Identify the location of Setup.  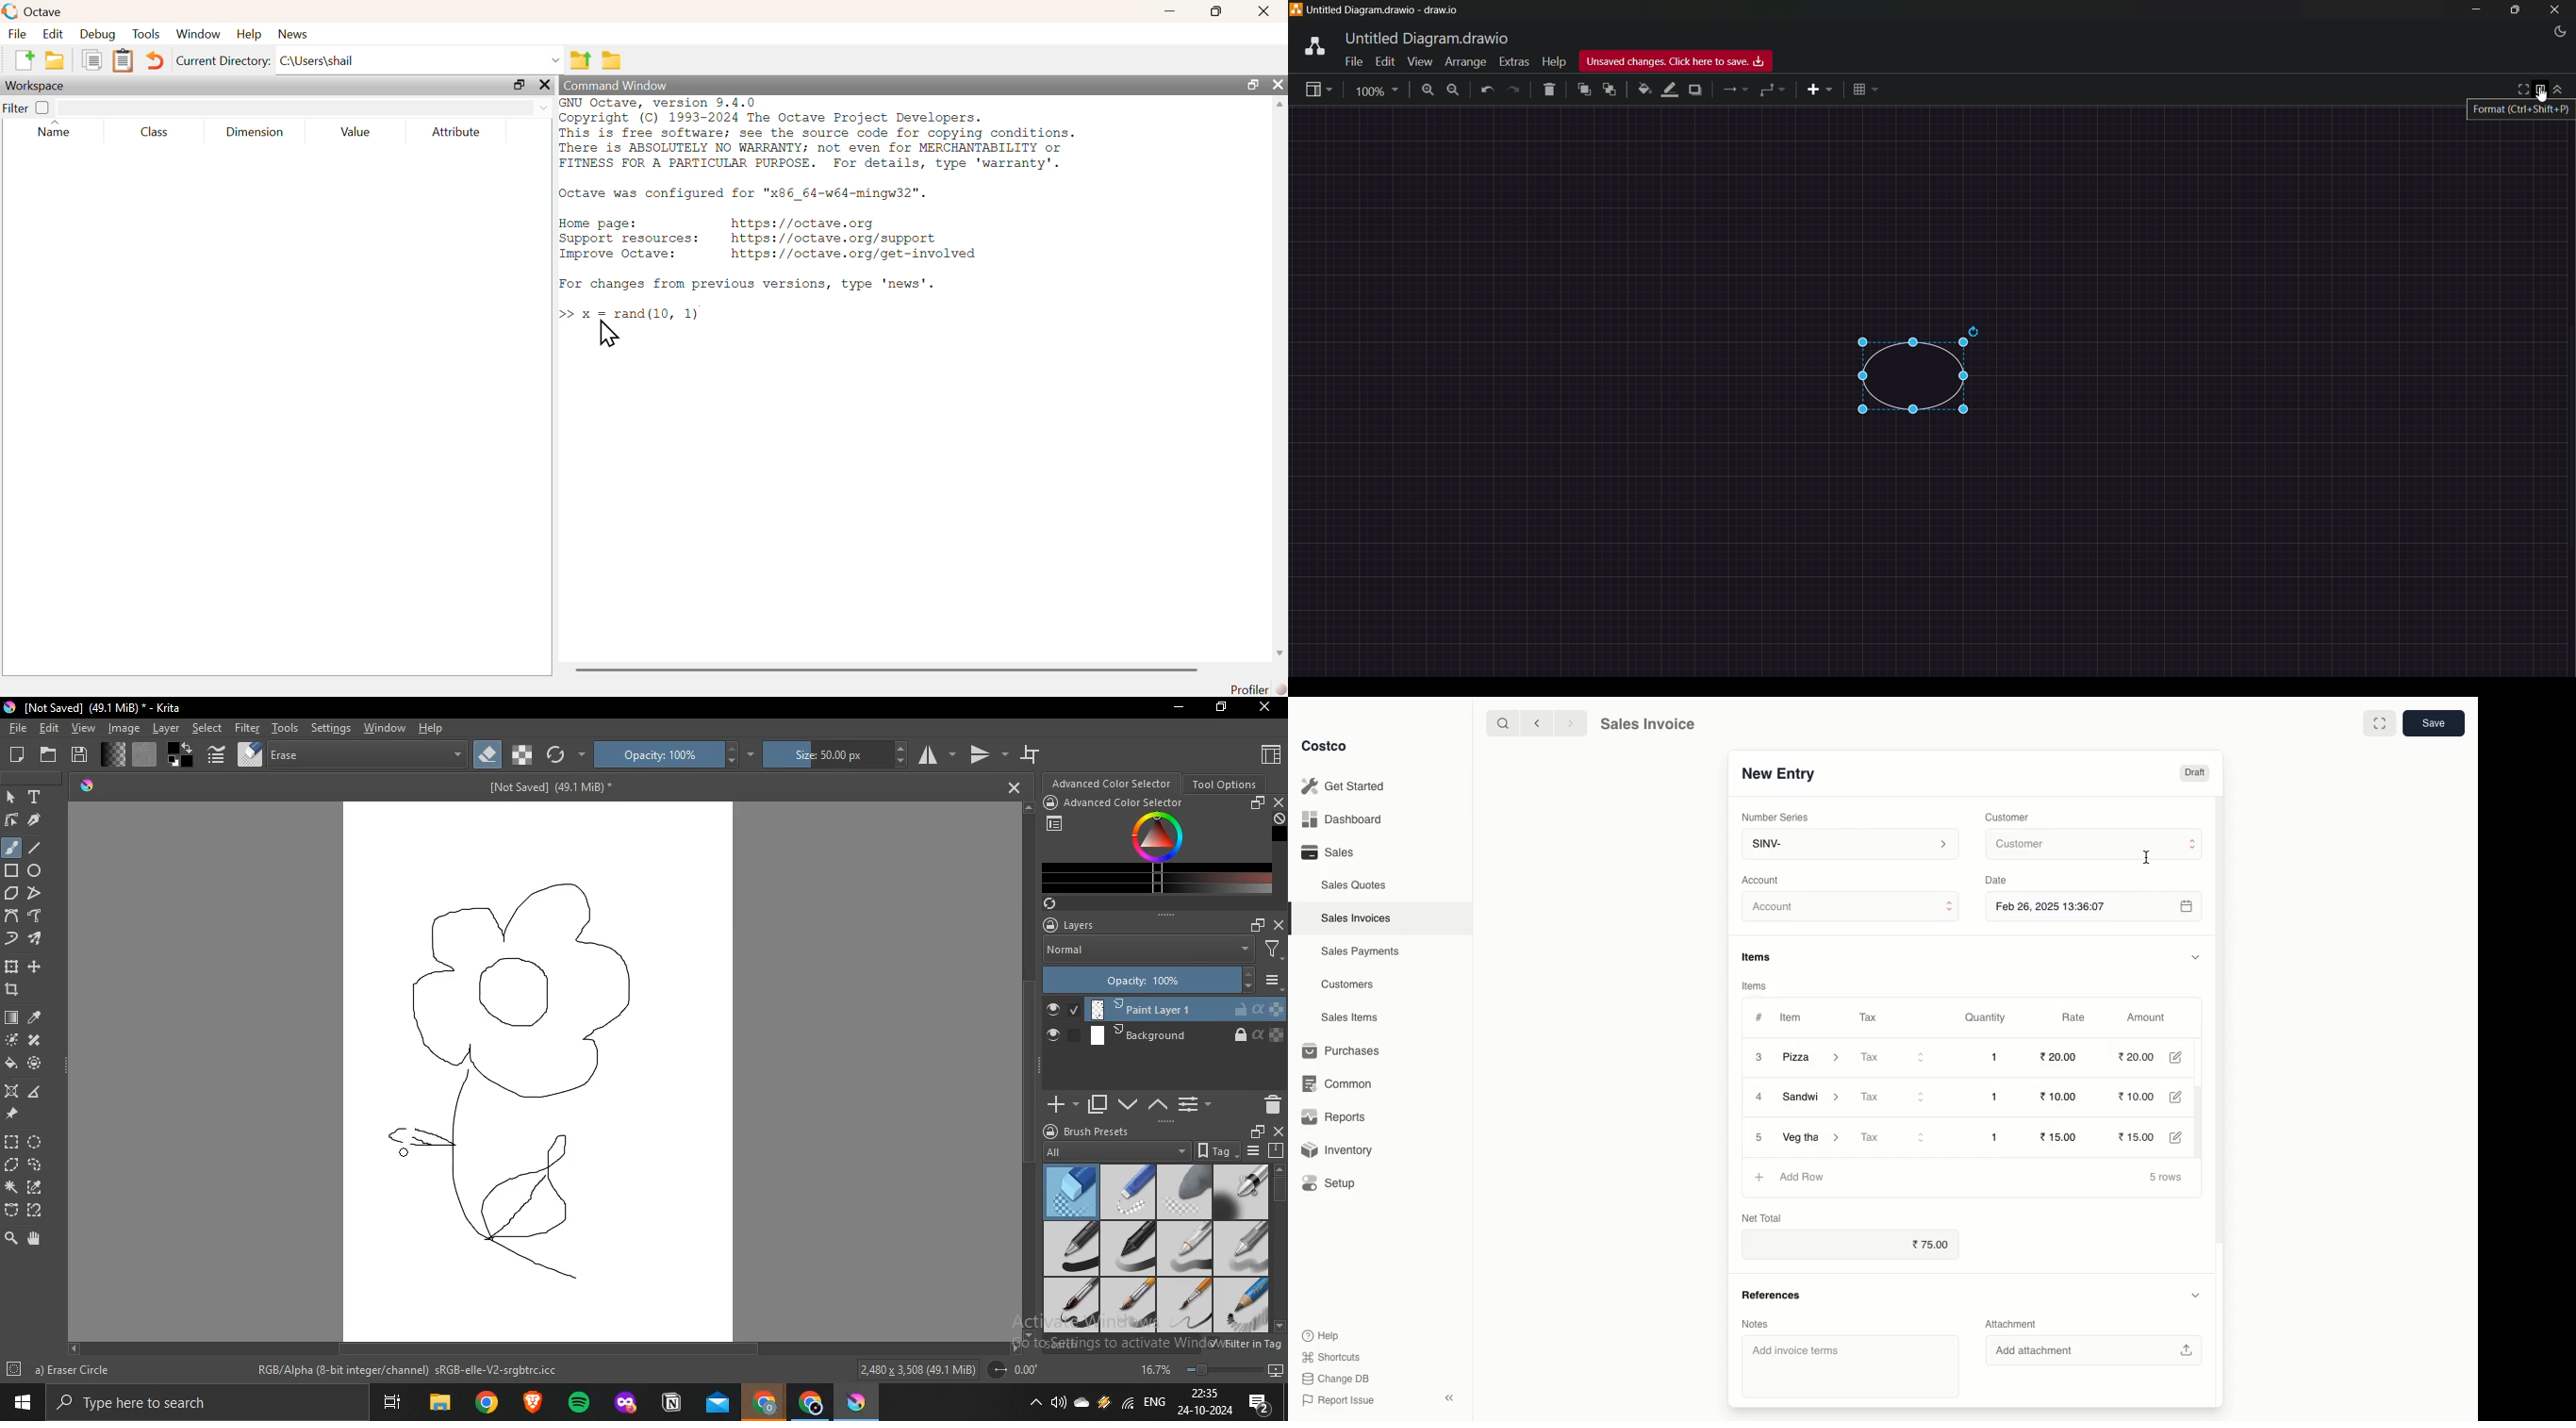
(1335, 1183).